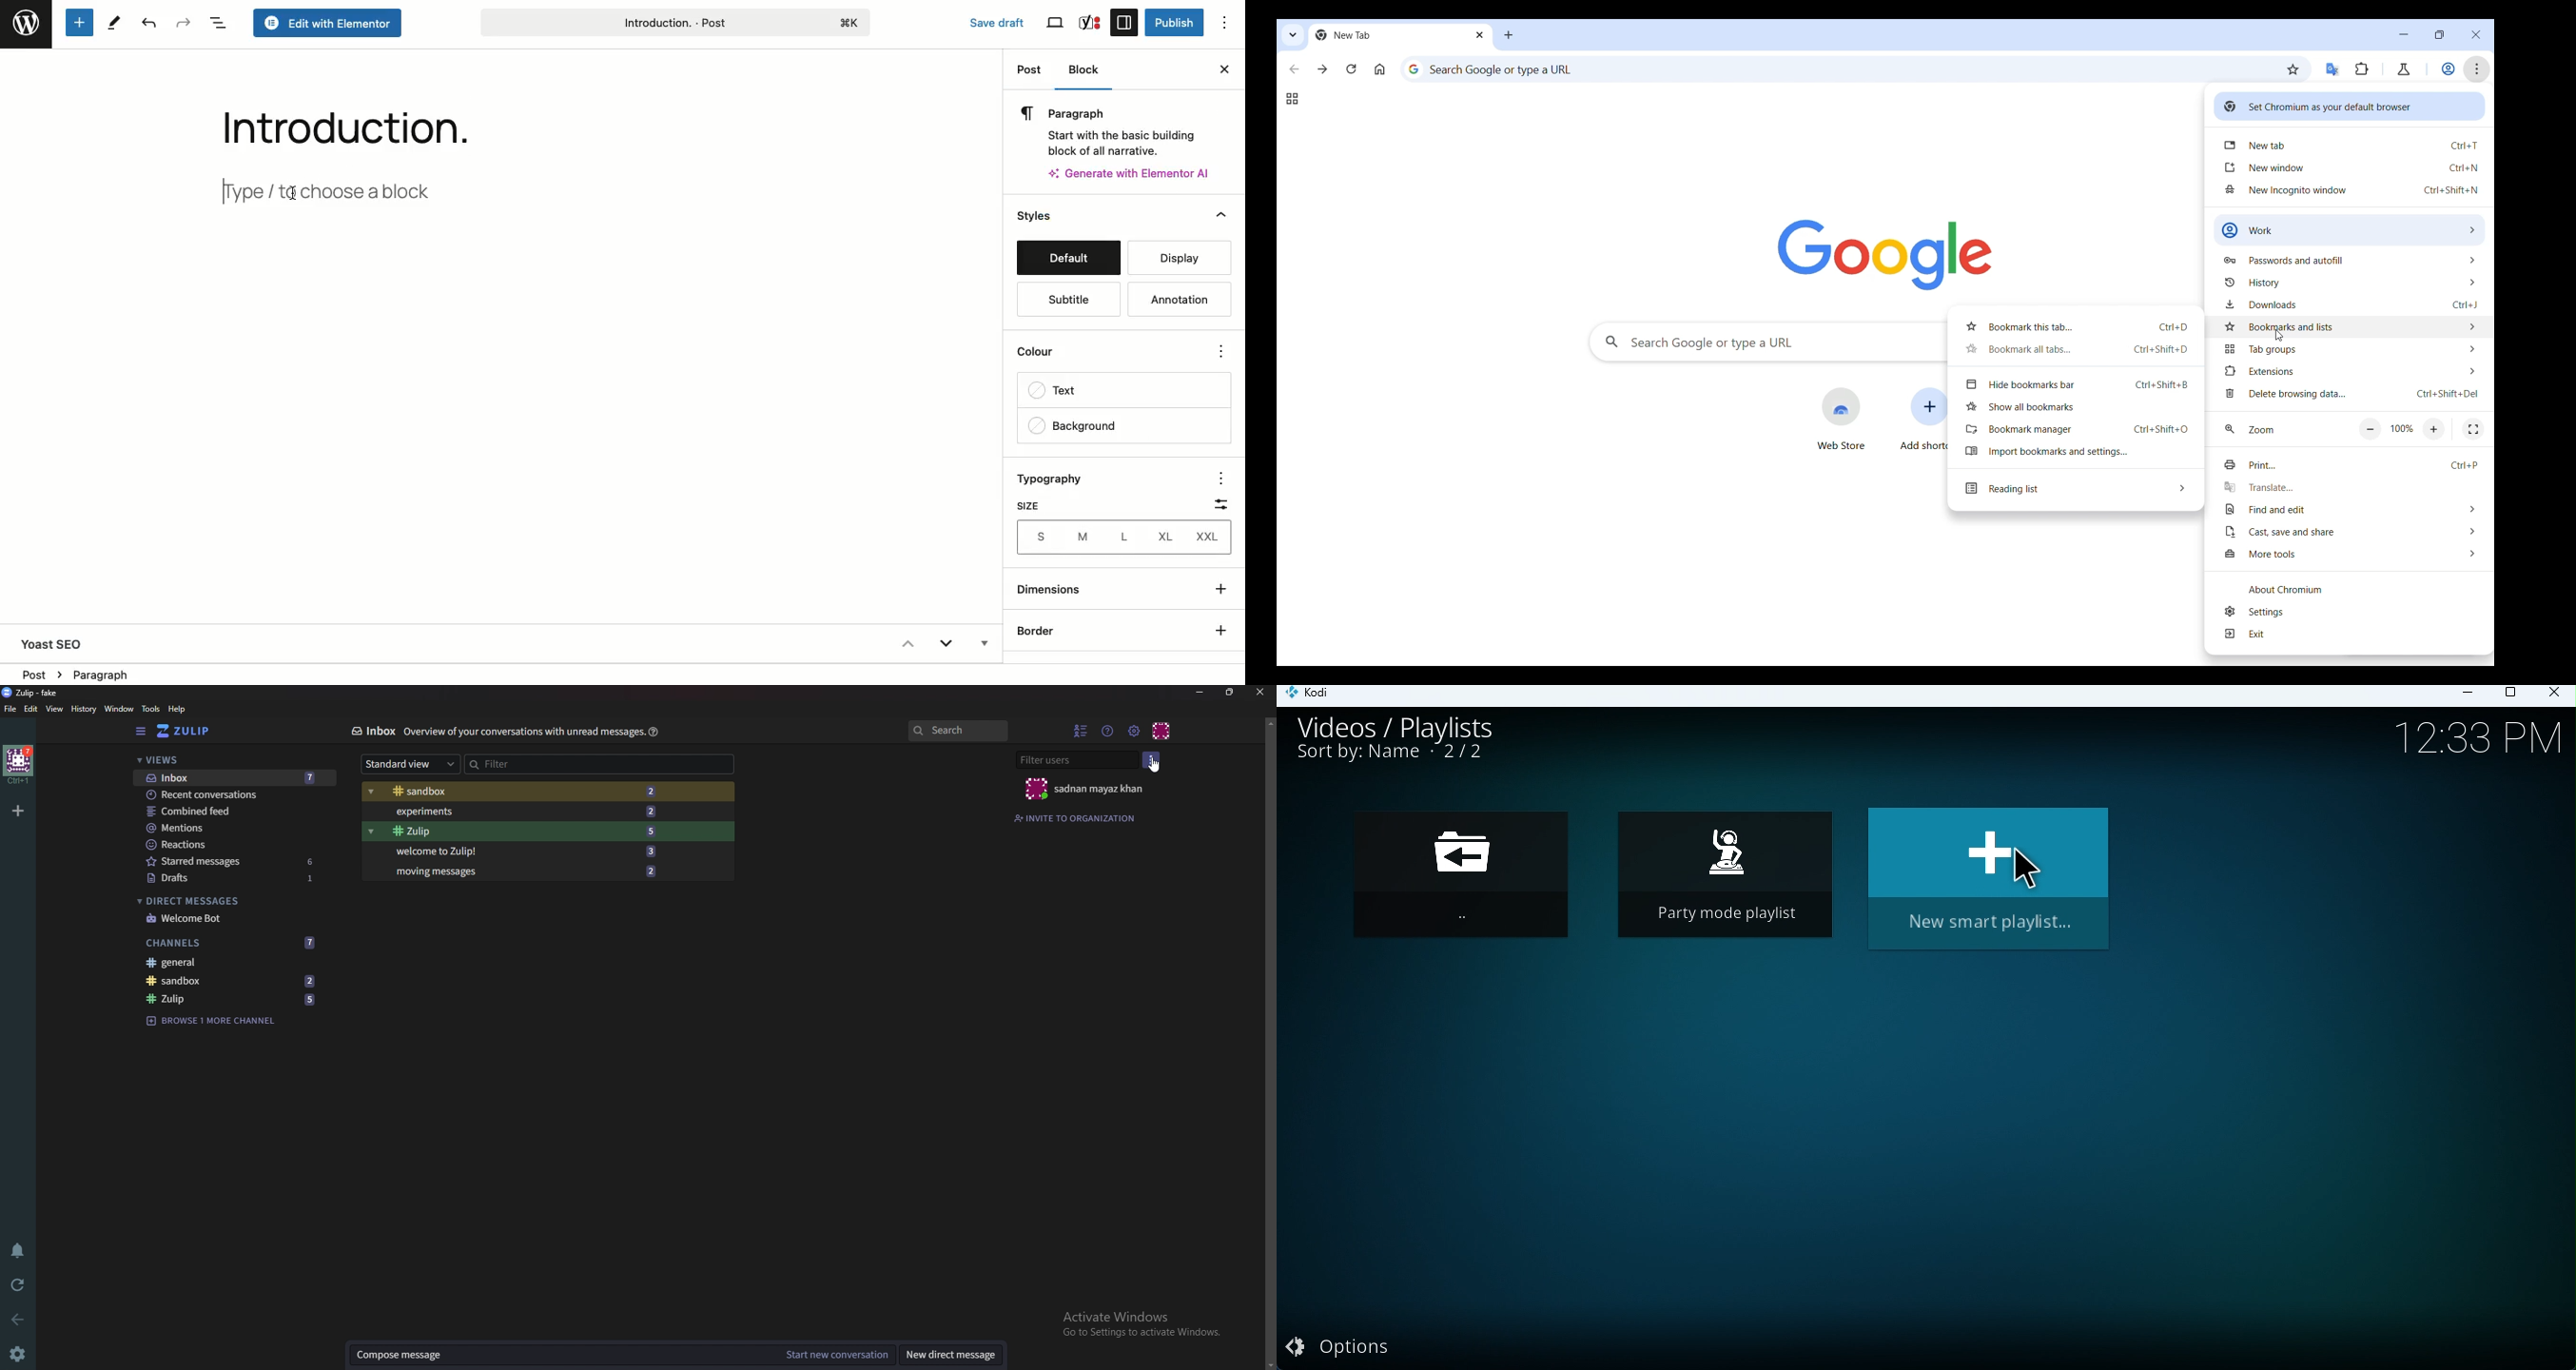  I want to click on Experiments, so click(531, 811).